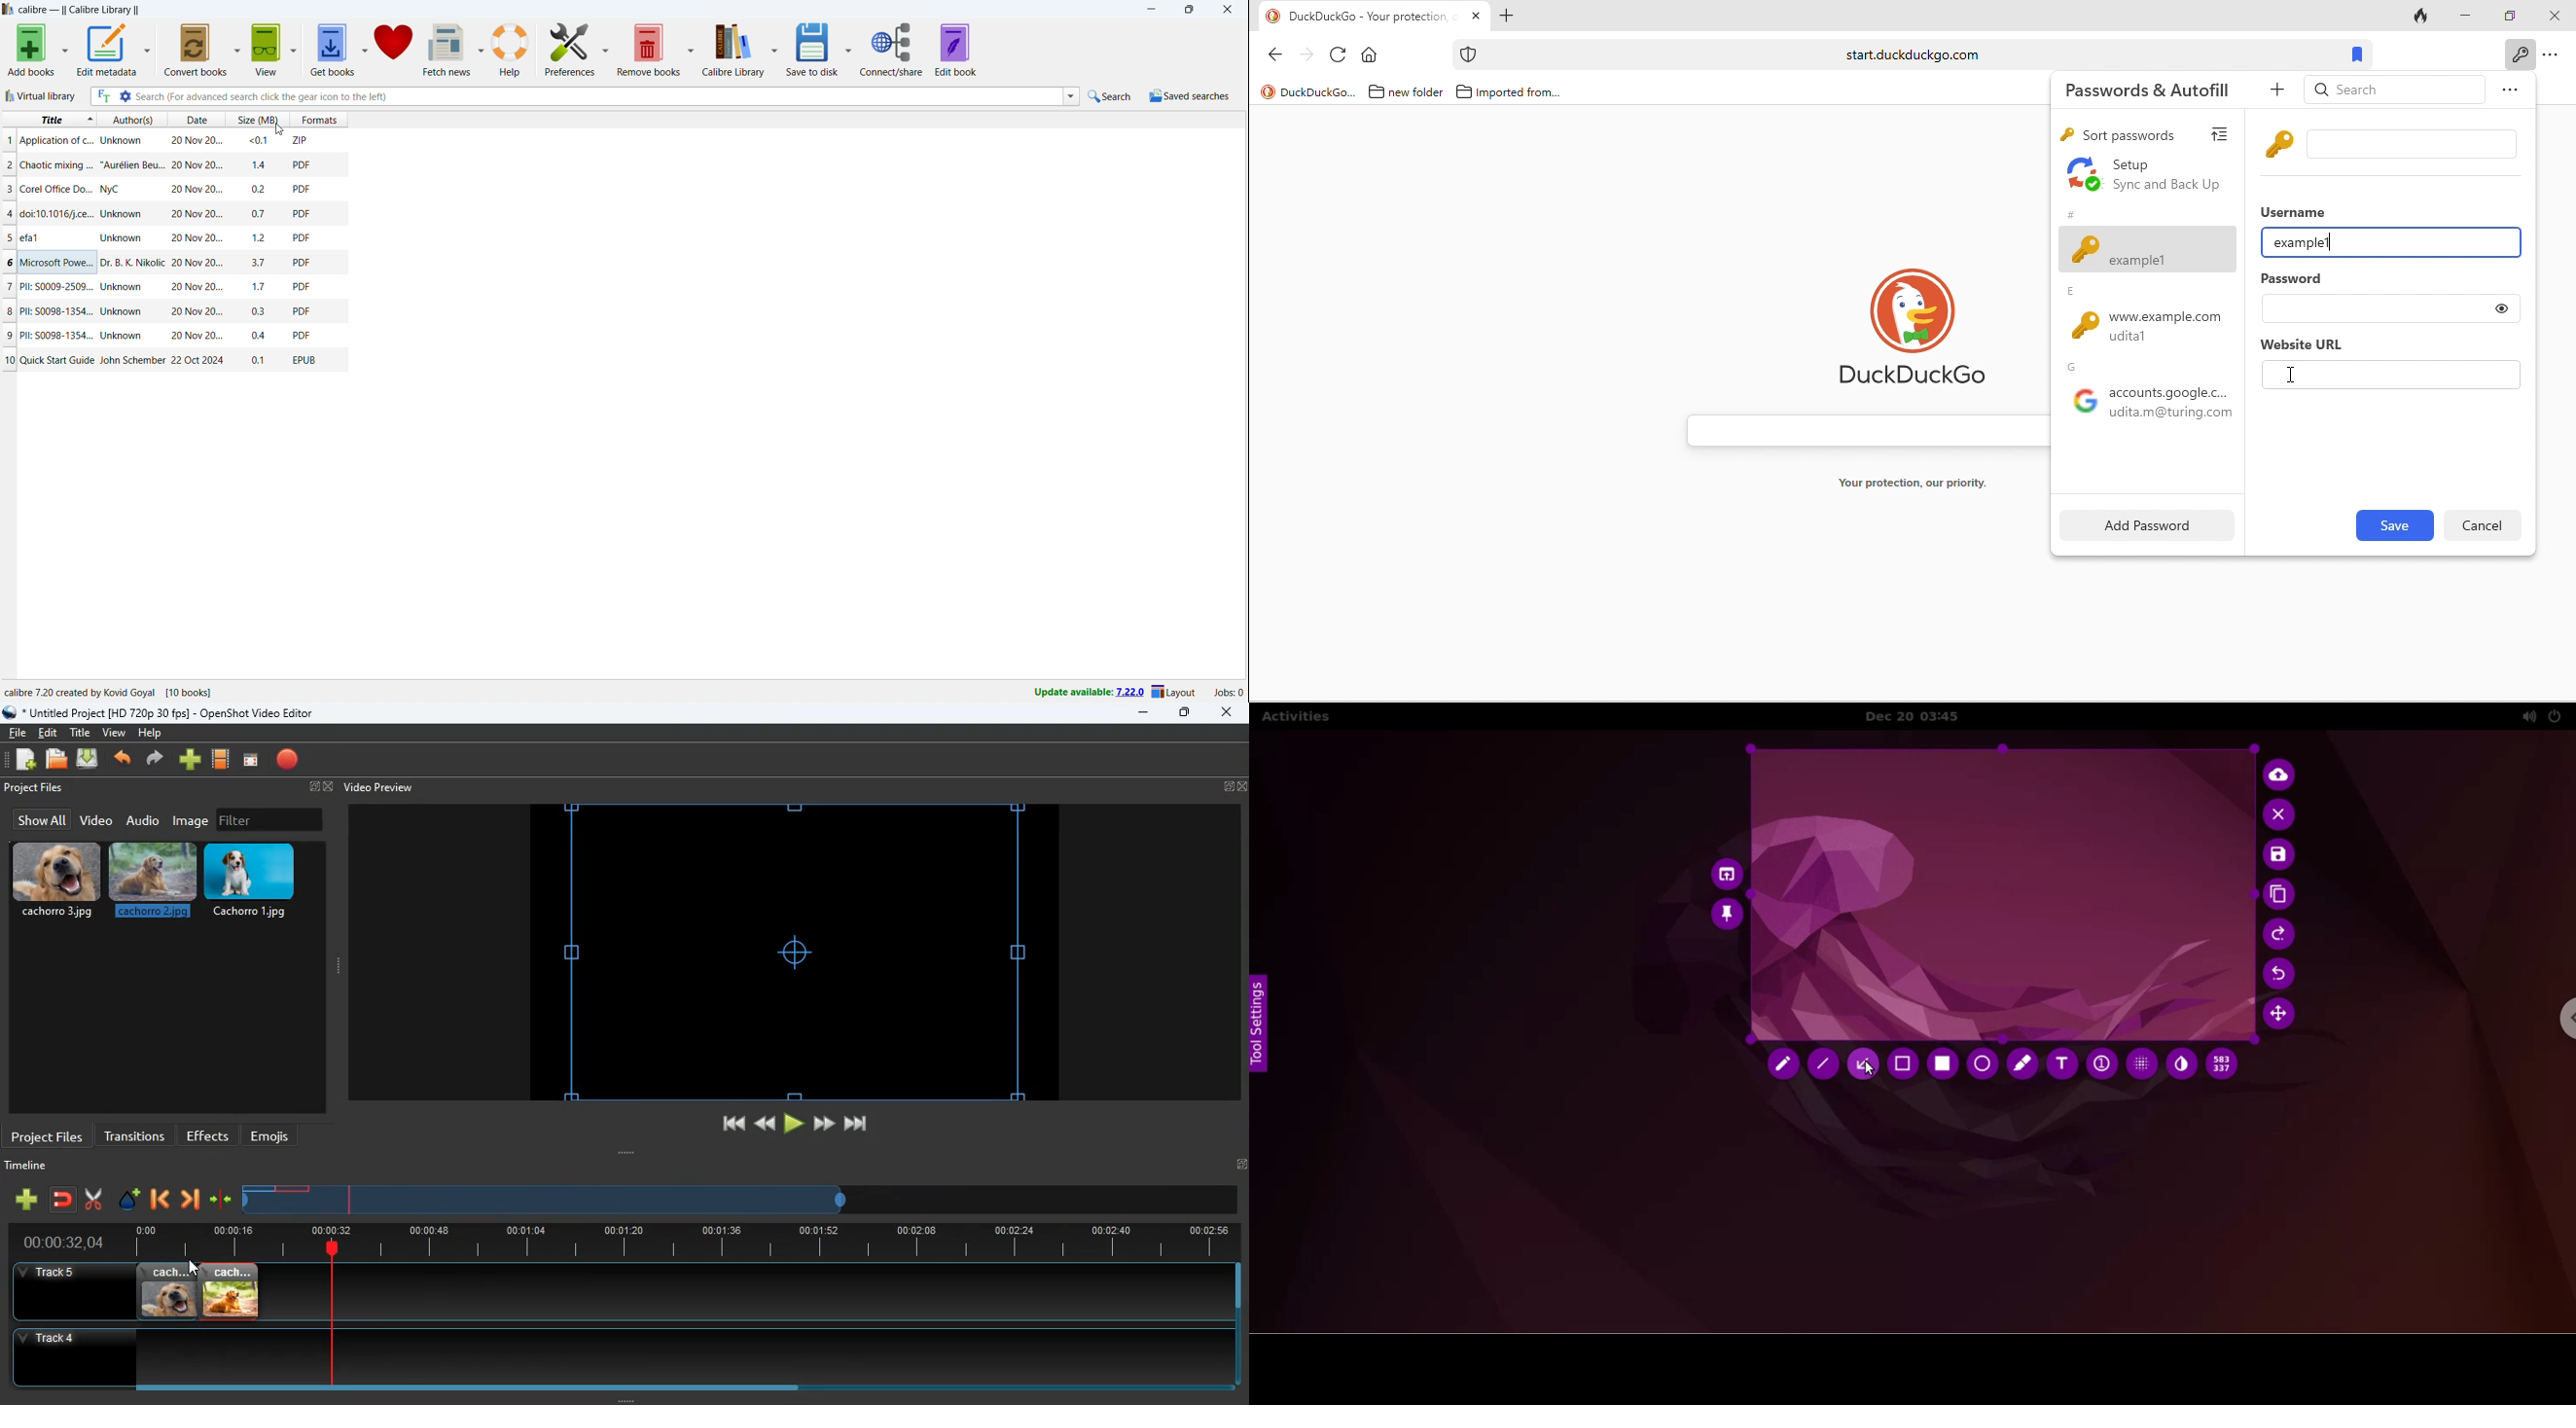 The image size is (2576, 1428). Describe the element at coordinates (2147, 407) in the screenshot. I see `google accounts` at that location.